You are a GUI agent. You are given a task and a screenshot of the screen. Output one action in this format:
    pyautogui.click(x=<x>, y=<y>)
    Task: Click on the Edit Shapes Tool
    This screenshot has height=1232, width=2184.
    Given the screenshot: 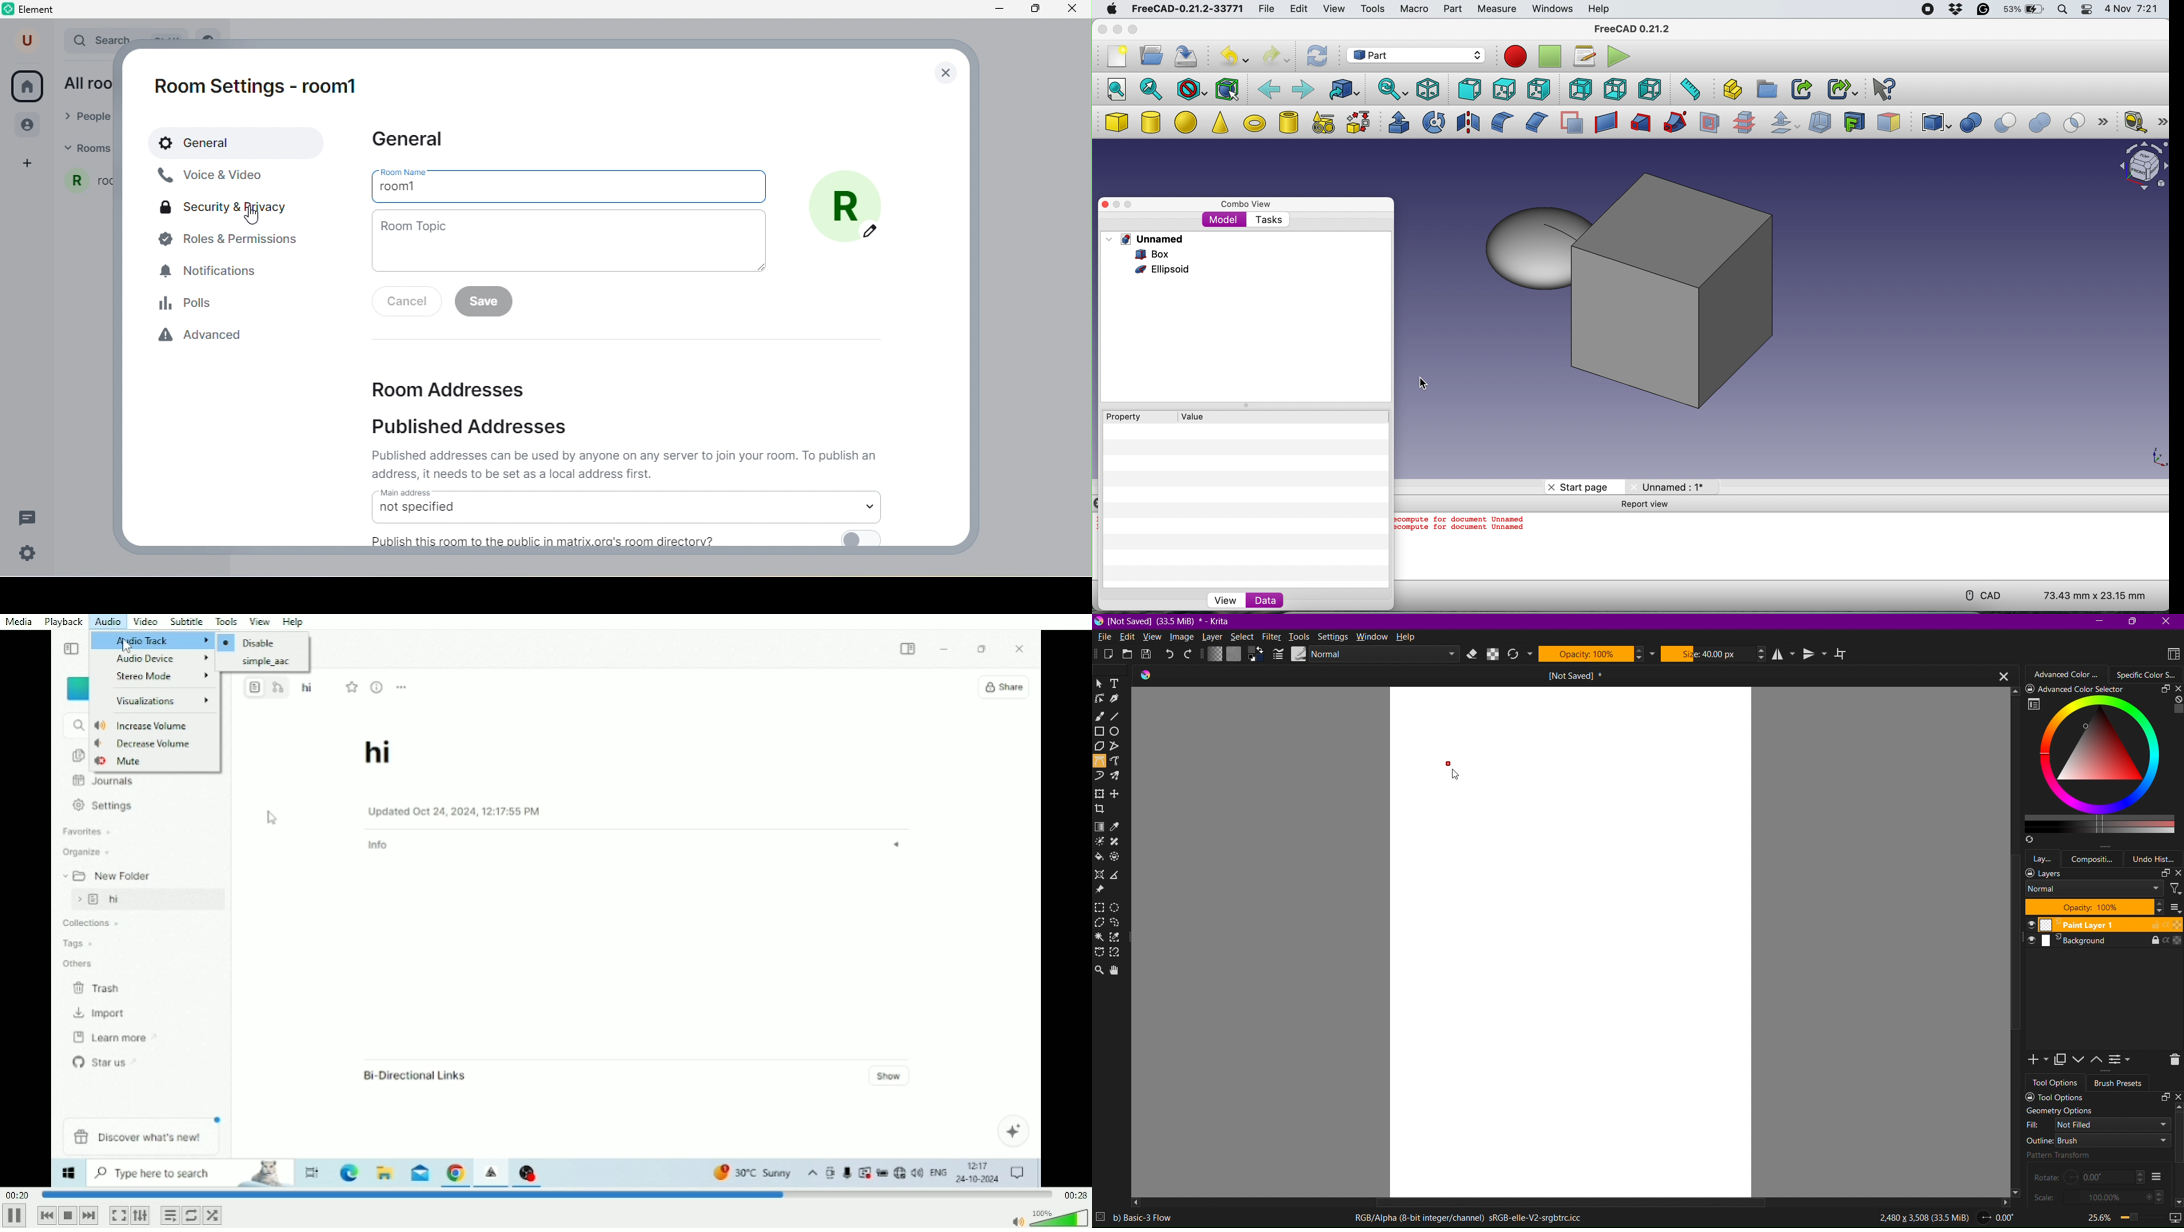 What is the action you would take?
    pyautogui.click(x=1102, y=702)
    